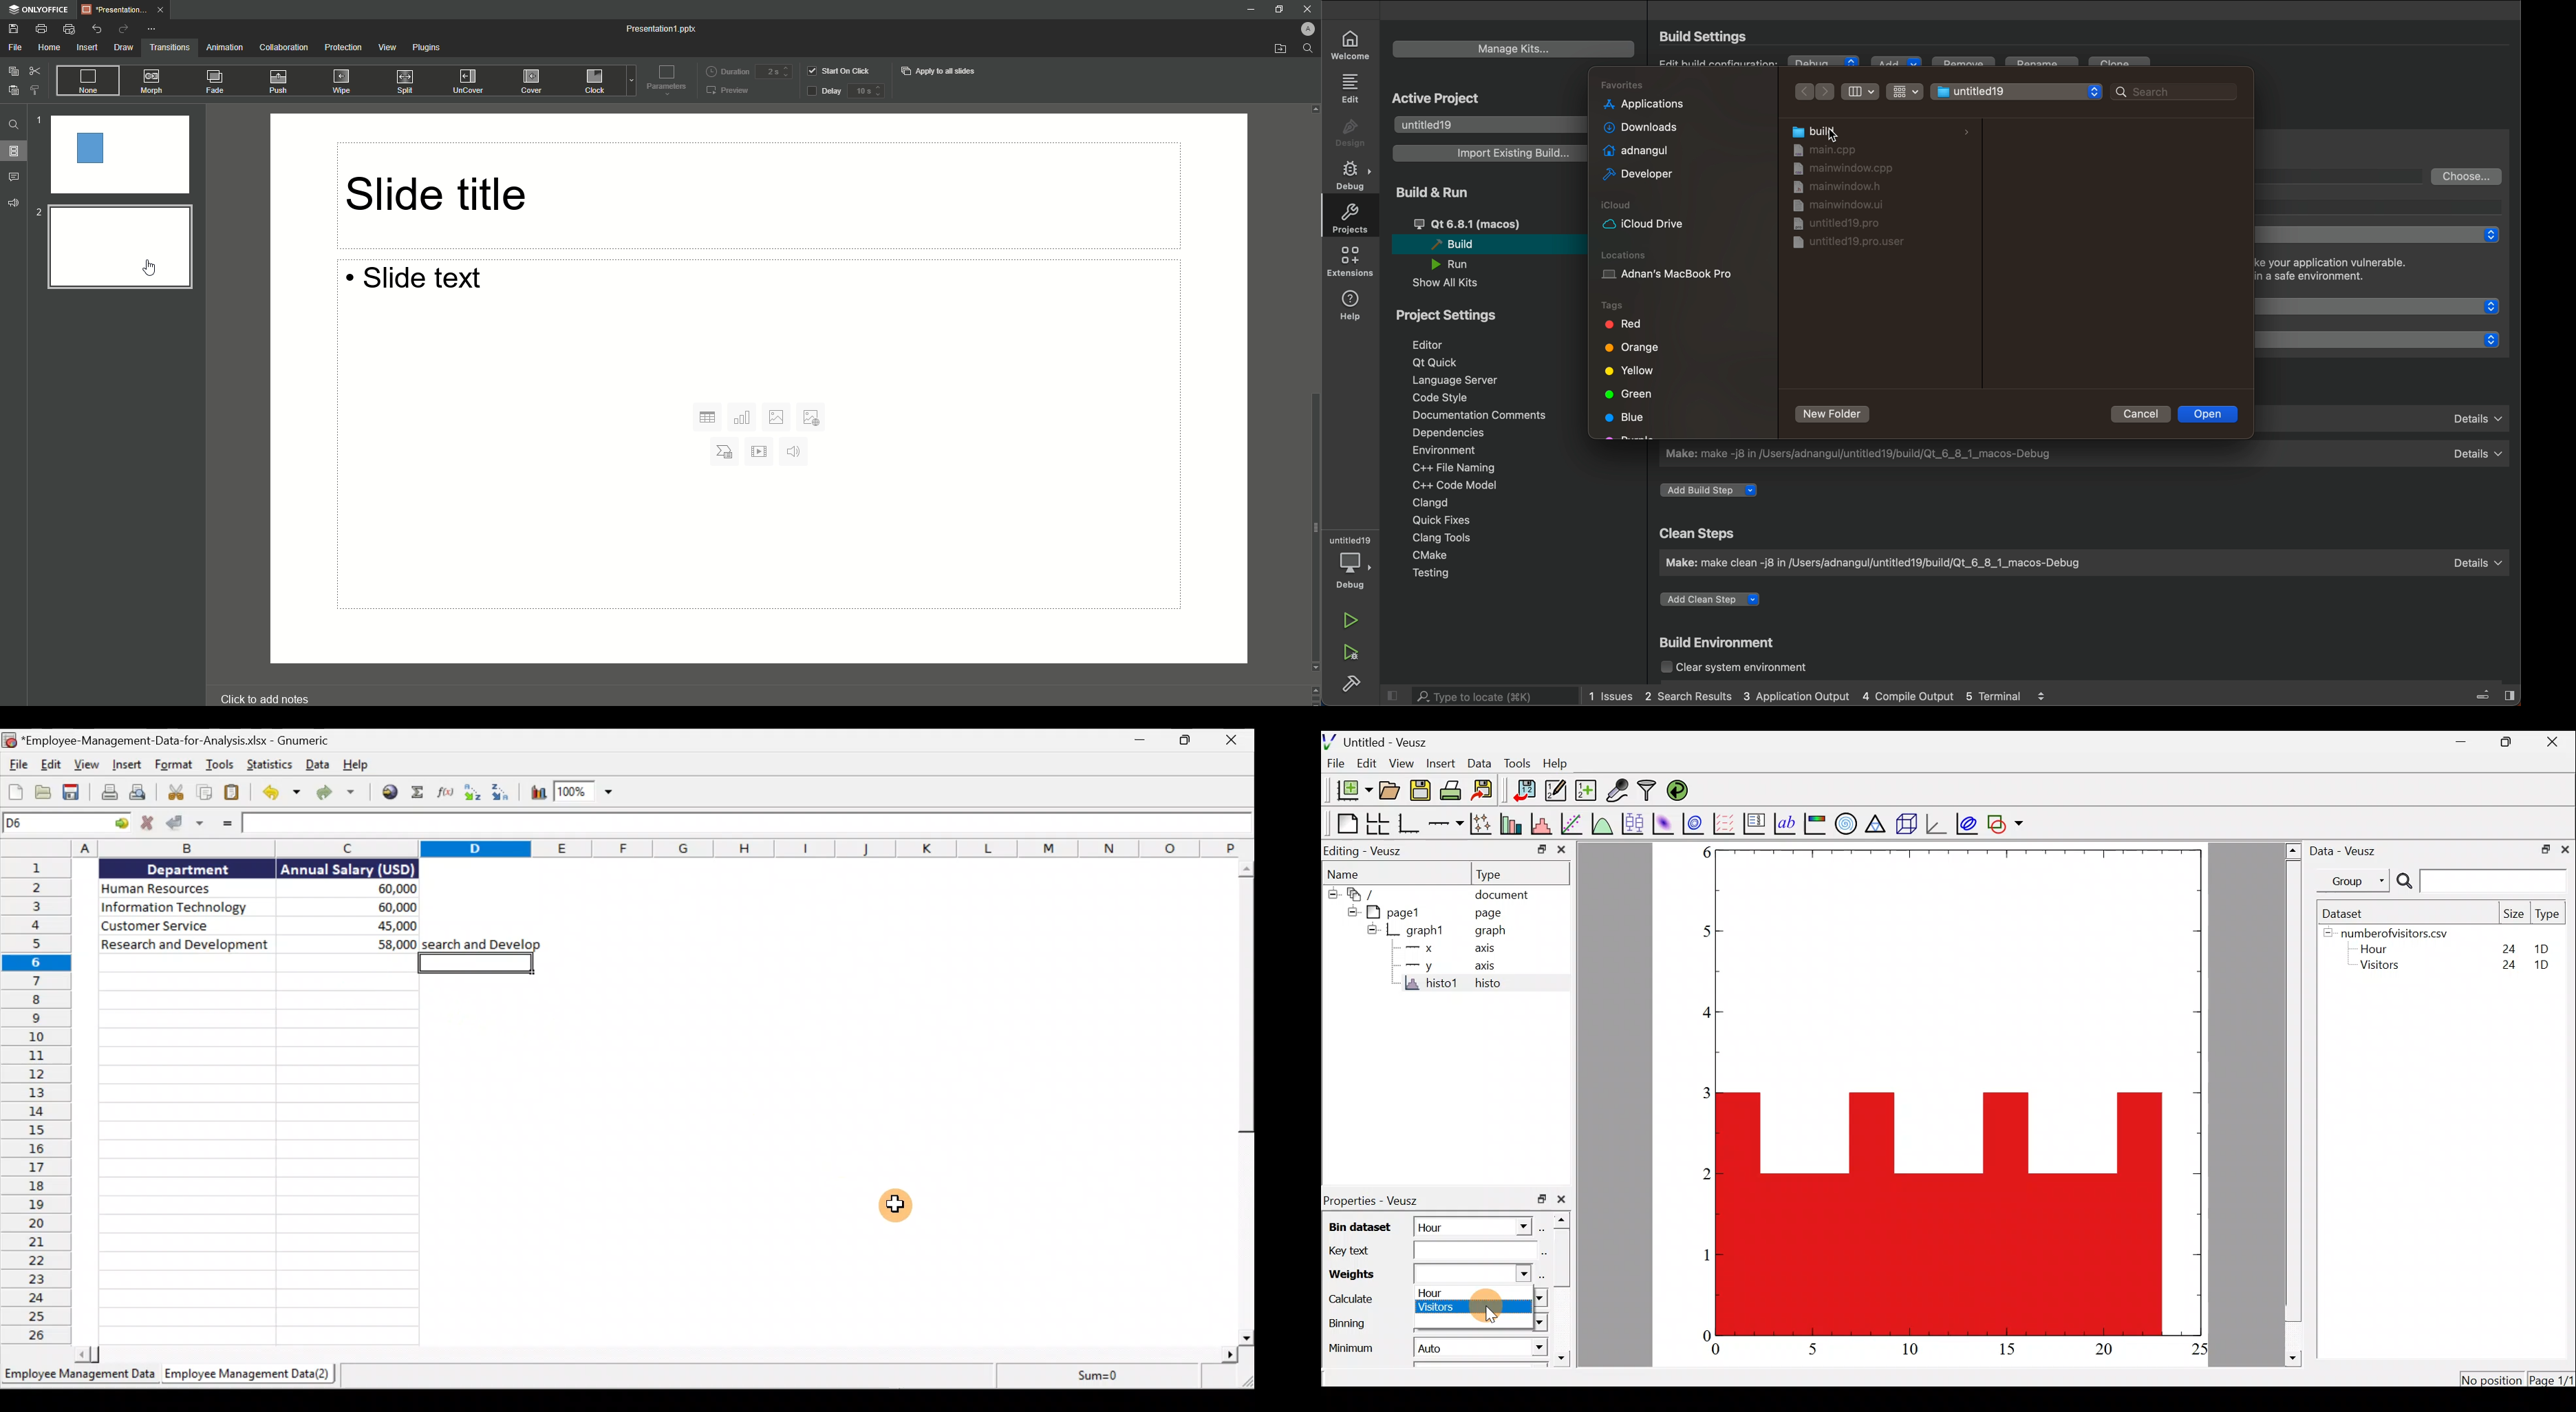 This screenshot has height=1428, width=2576. What do you see at coordinates (1965, 826) in the screenshot?
I see `plot covariance ellipses` at bounding box center [1965, 826].